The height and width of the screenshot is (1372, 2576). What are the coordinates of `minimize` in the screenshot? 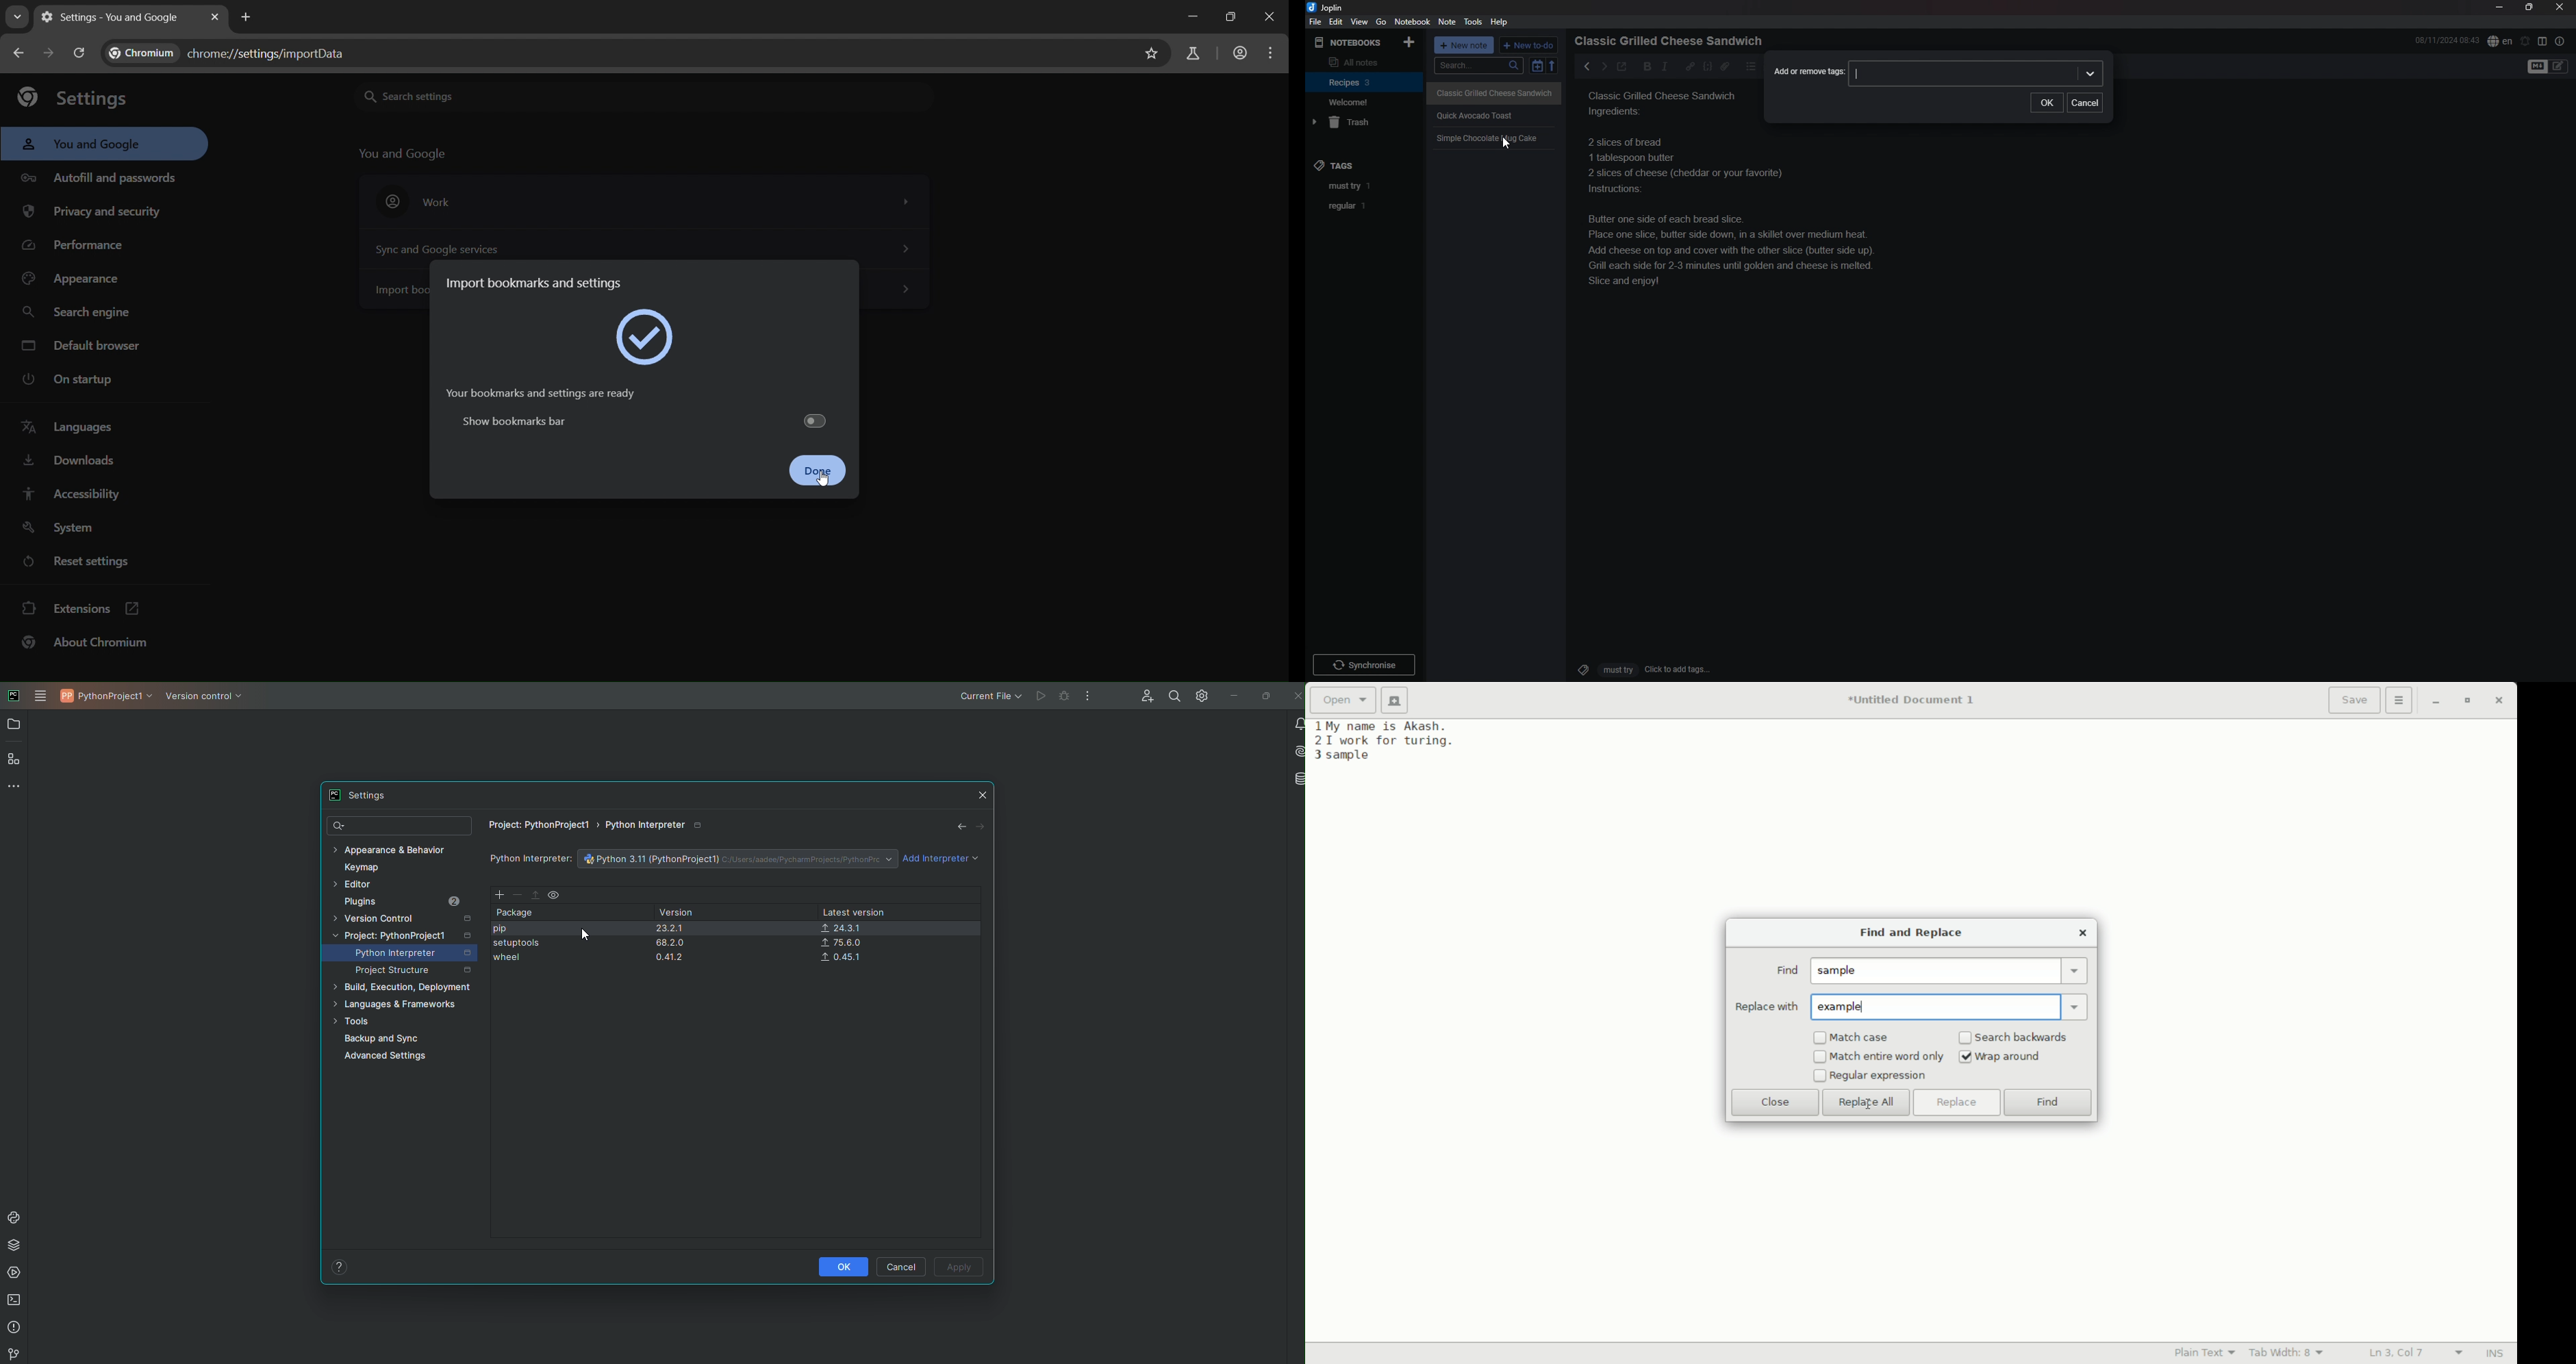 It's located at (2500, 7).